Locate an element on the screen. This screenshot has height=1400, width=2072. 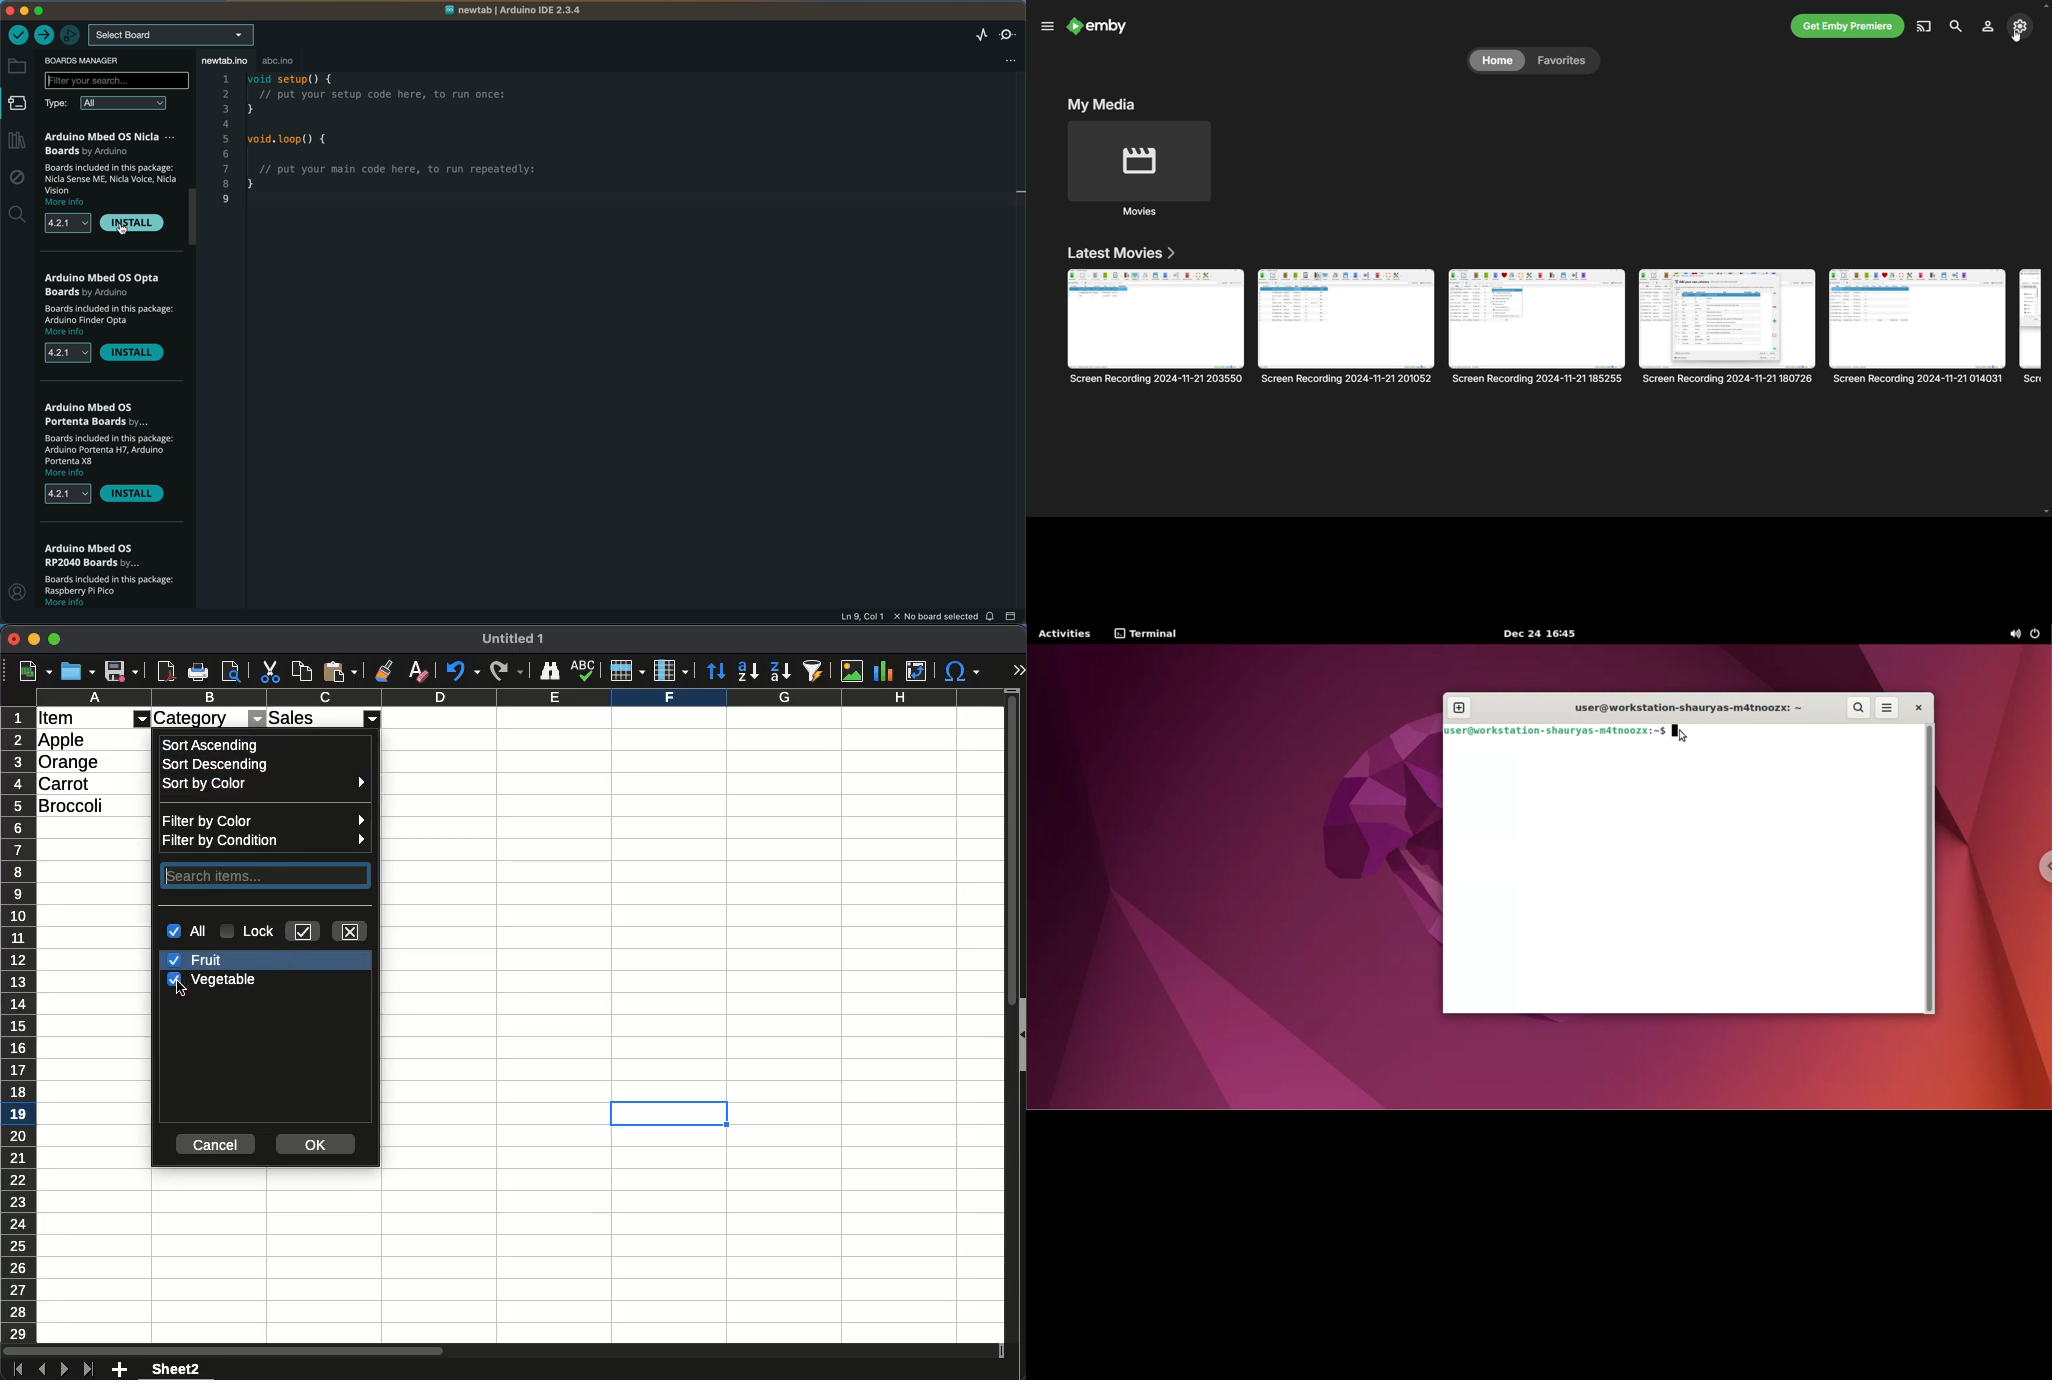
carrot is located at coordinates (64, 782).